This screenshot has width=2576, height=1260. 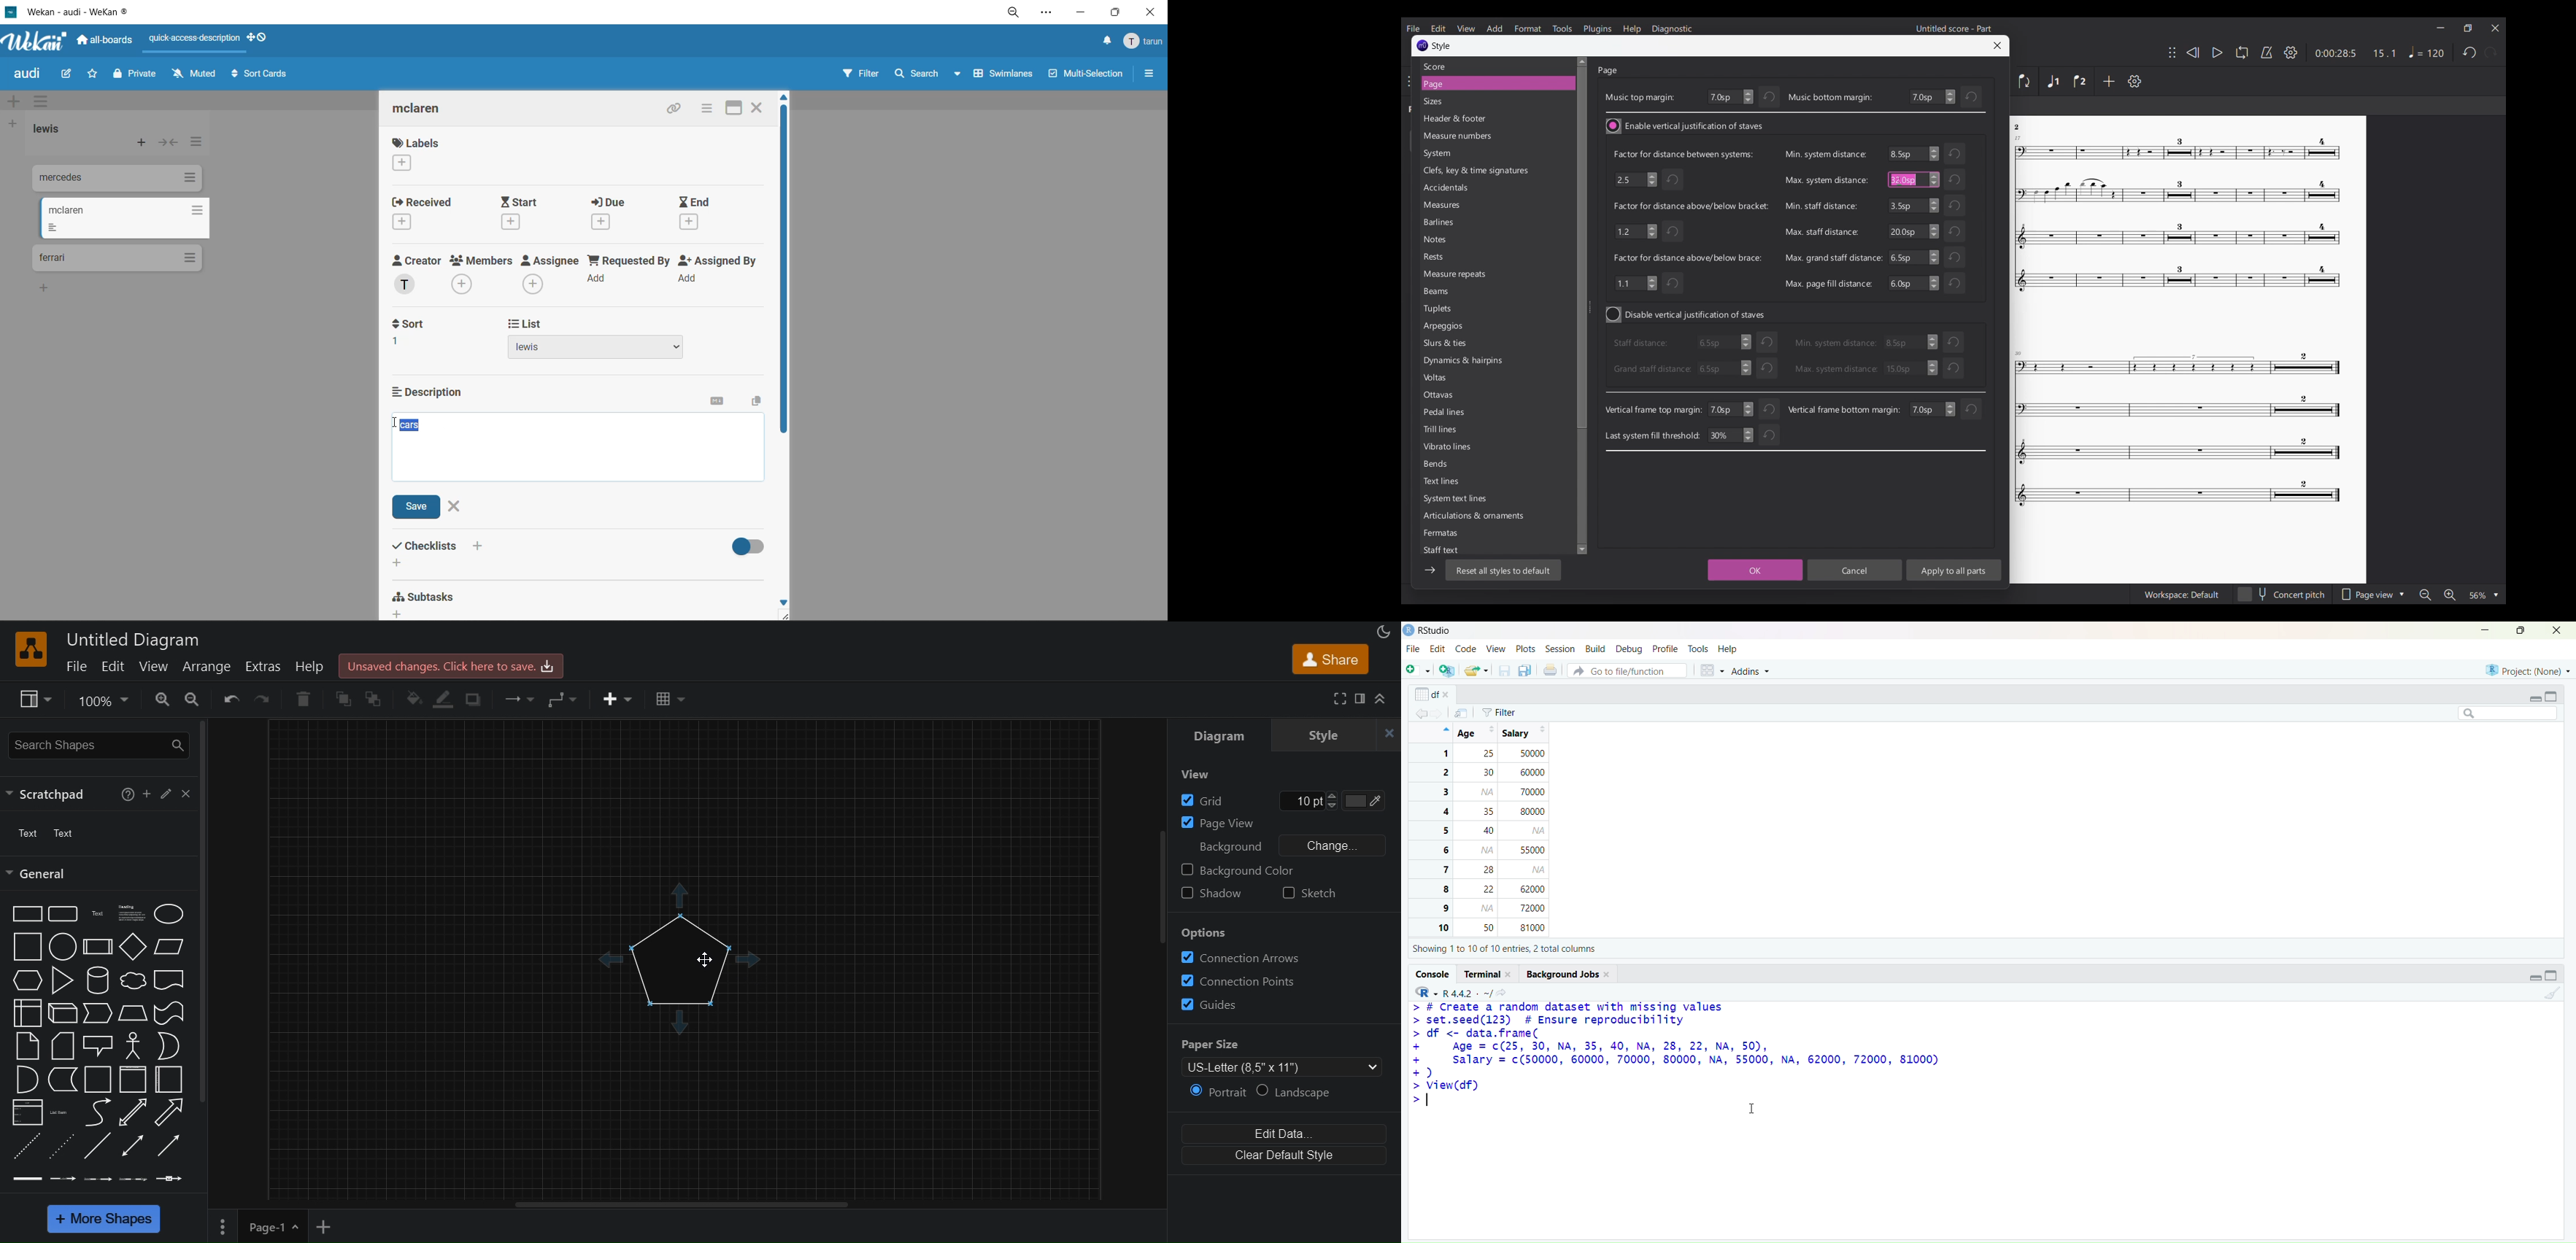 What do you see at coordinates (2481, 629) in the screenshot?
I see `minimize` at bounding box center [2481, 629].